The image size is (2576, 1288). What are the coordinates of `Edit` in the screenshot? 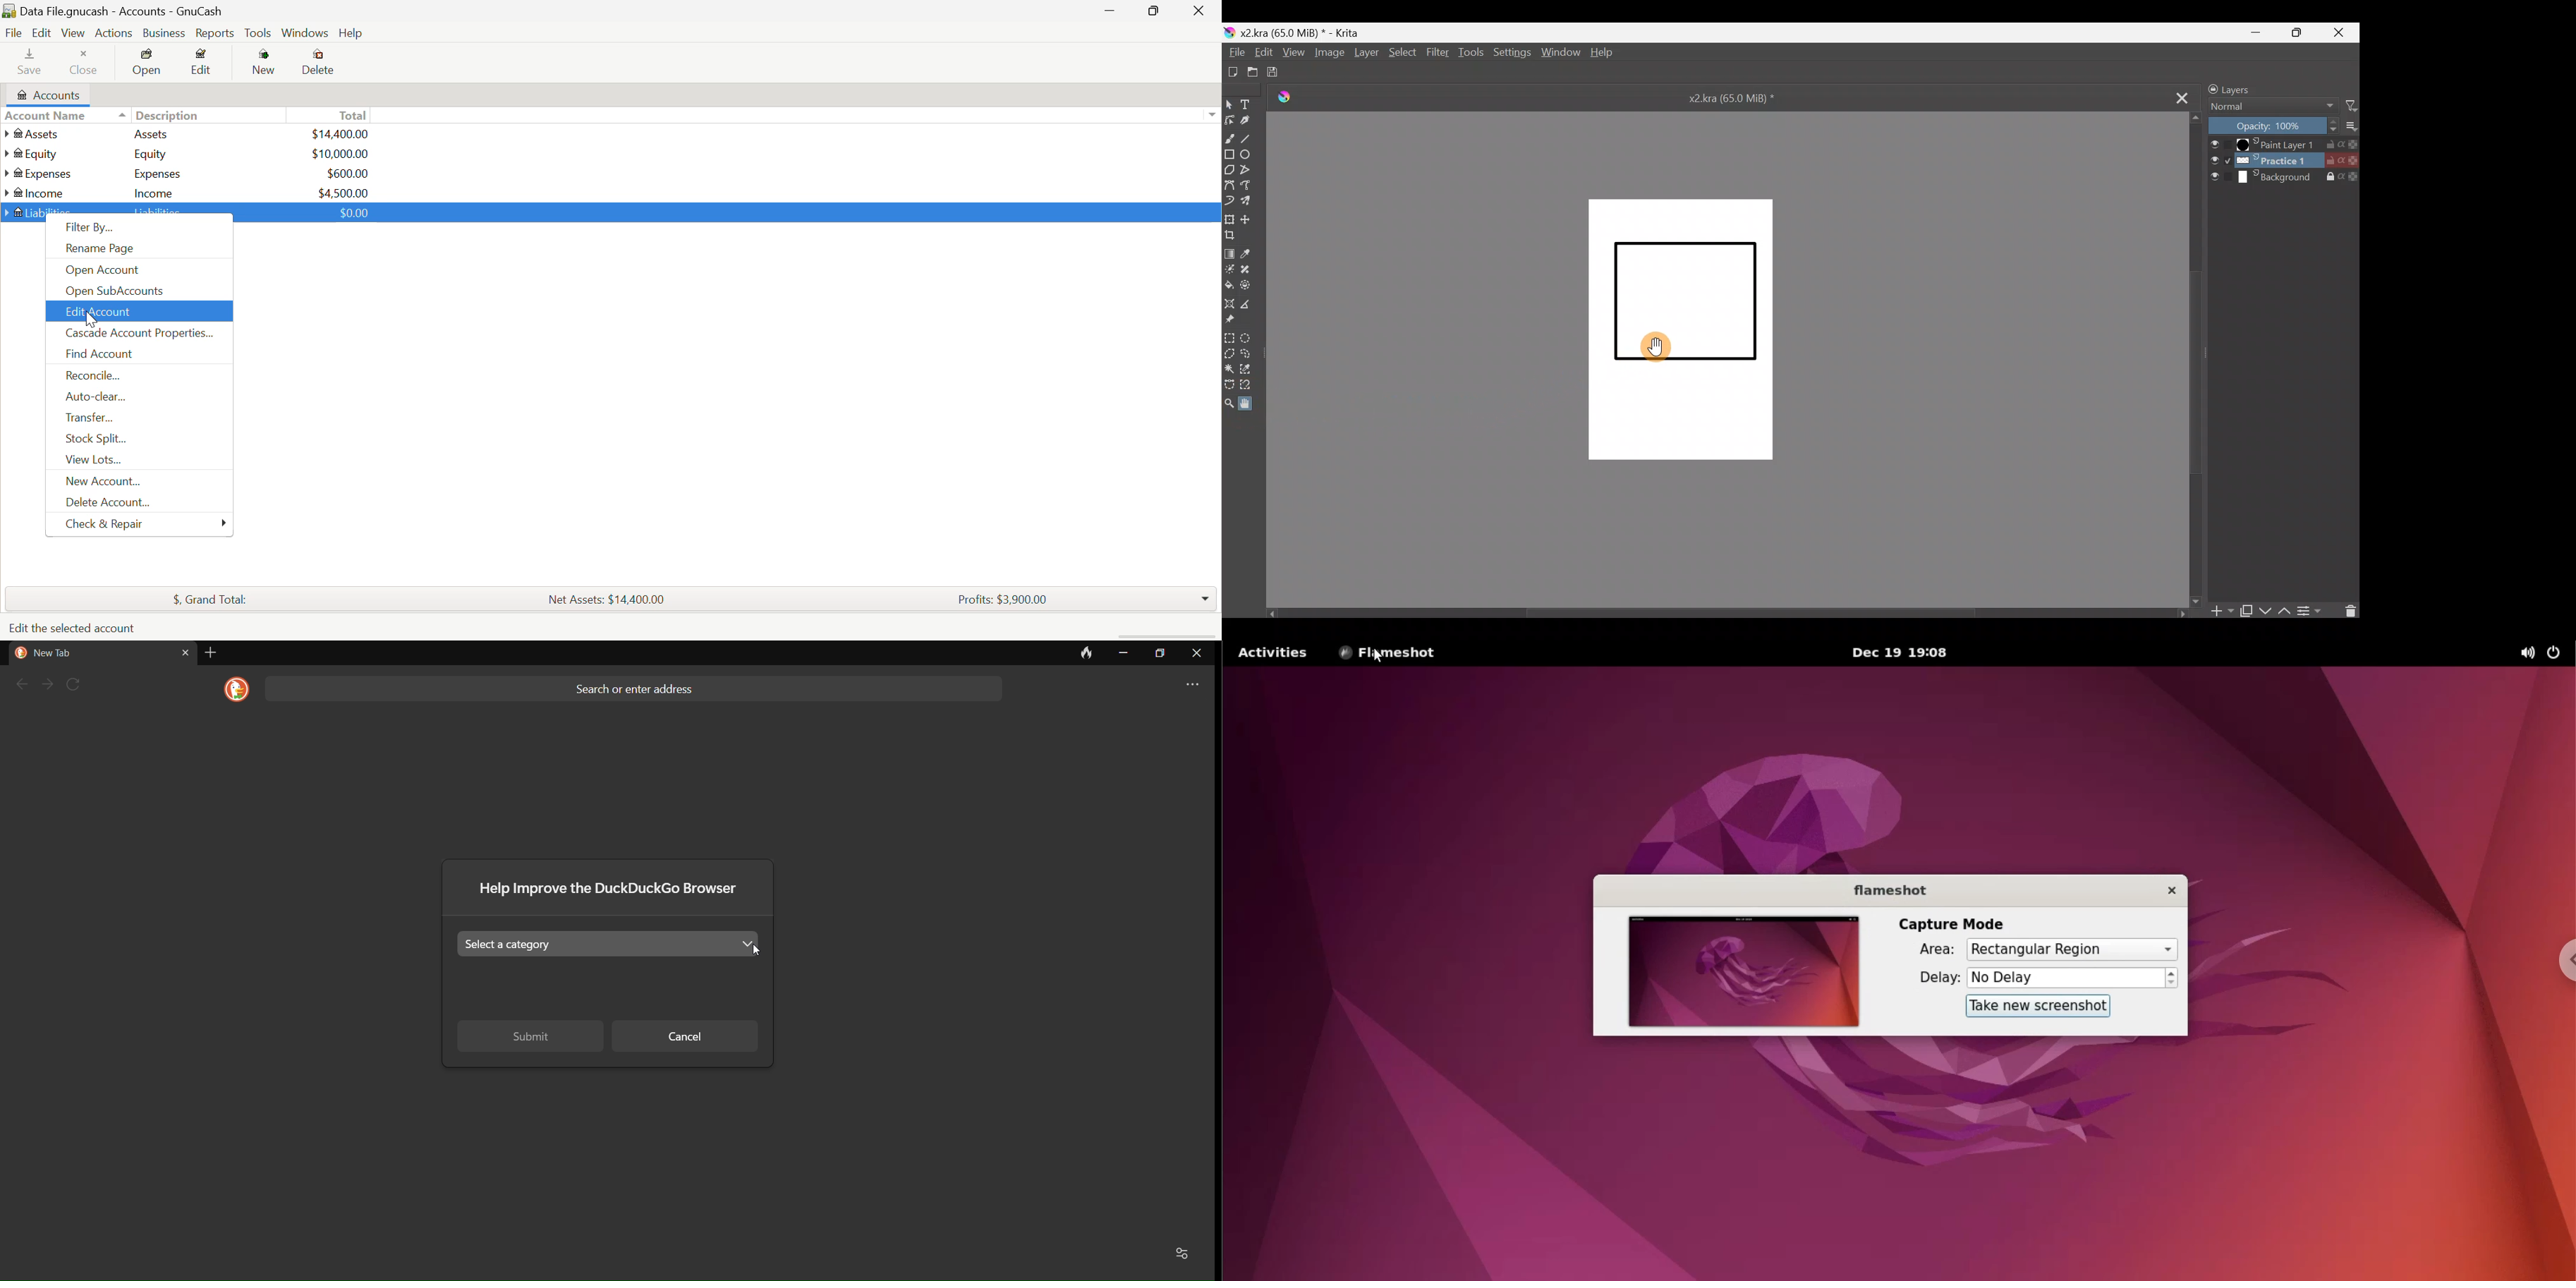 It's located at (41, 33).